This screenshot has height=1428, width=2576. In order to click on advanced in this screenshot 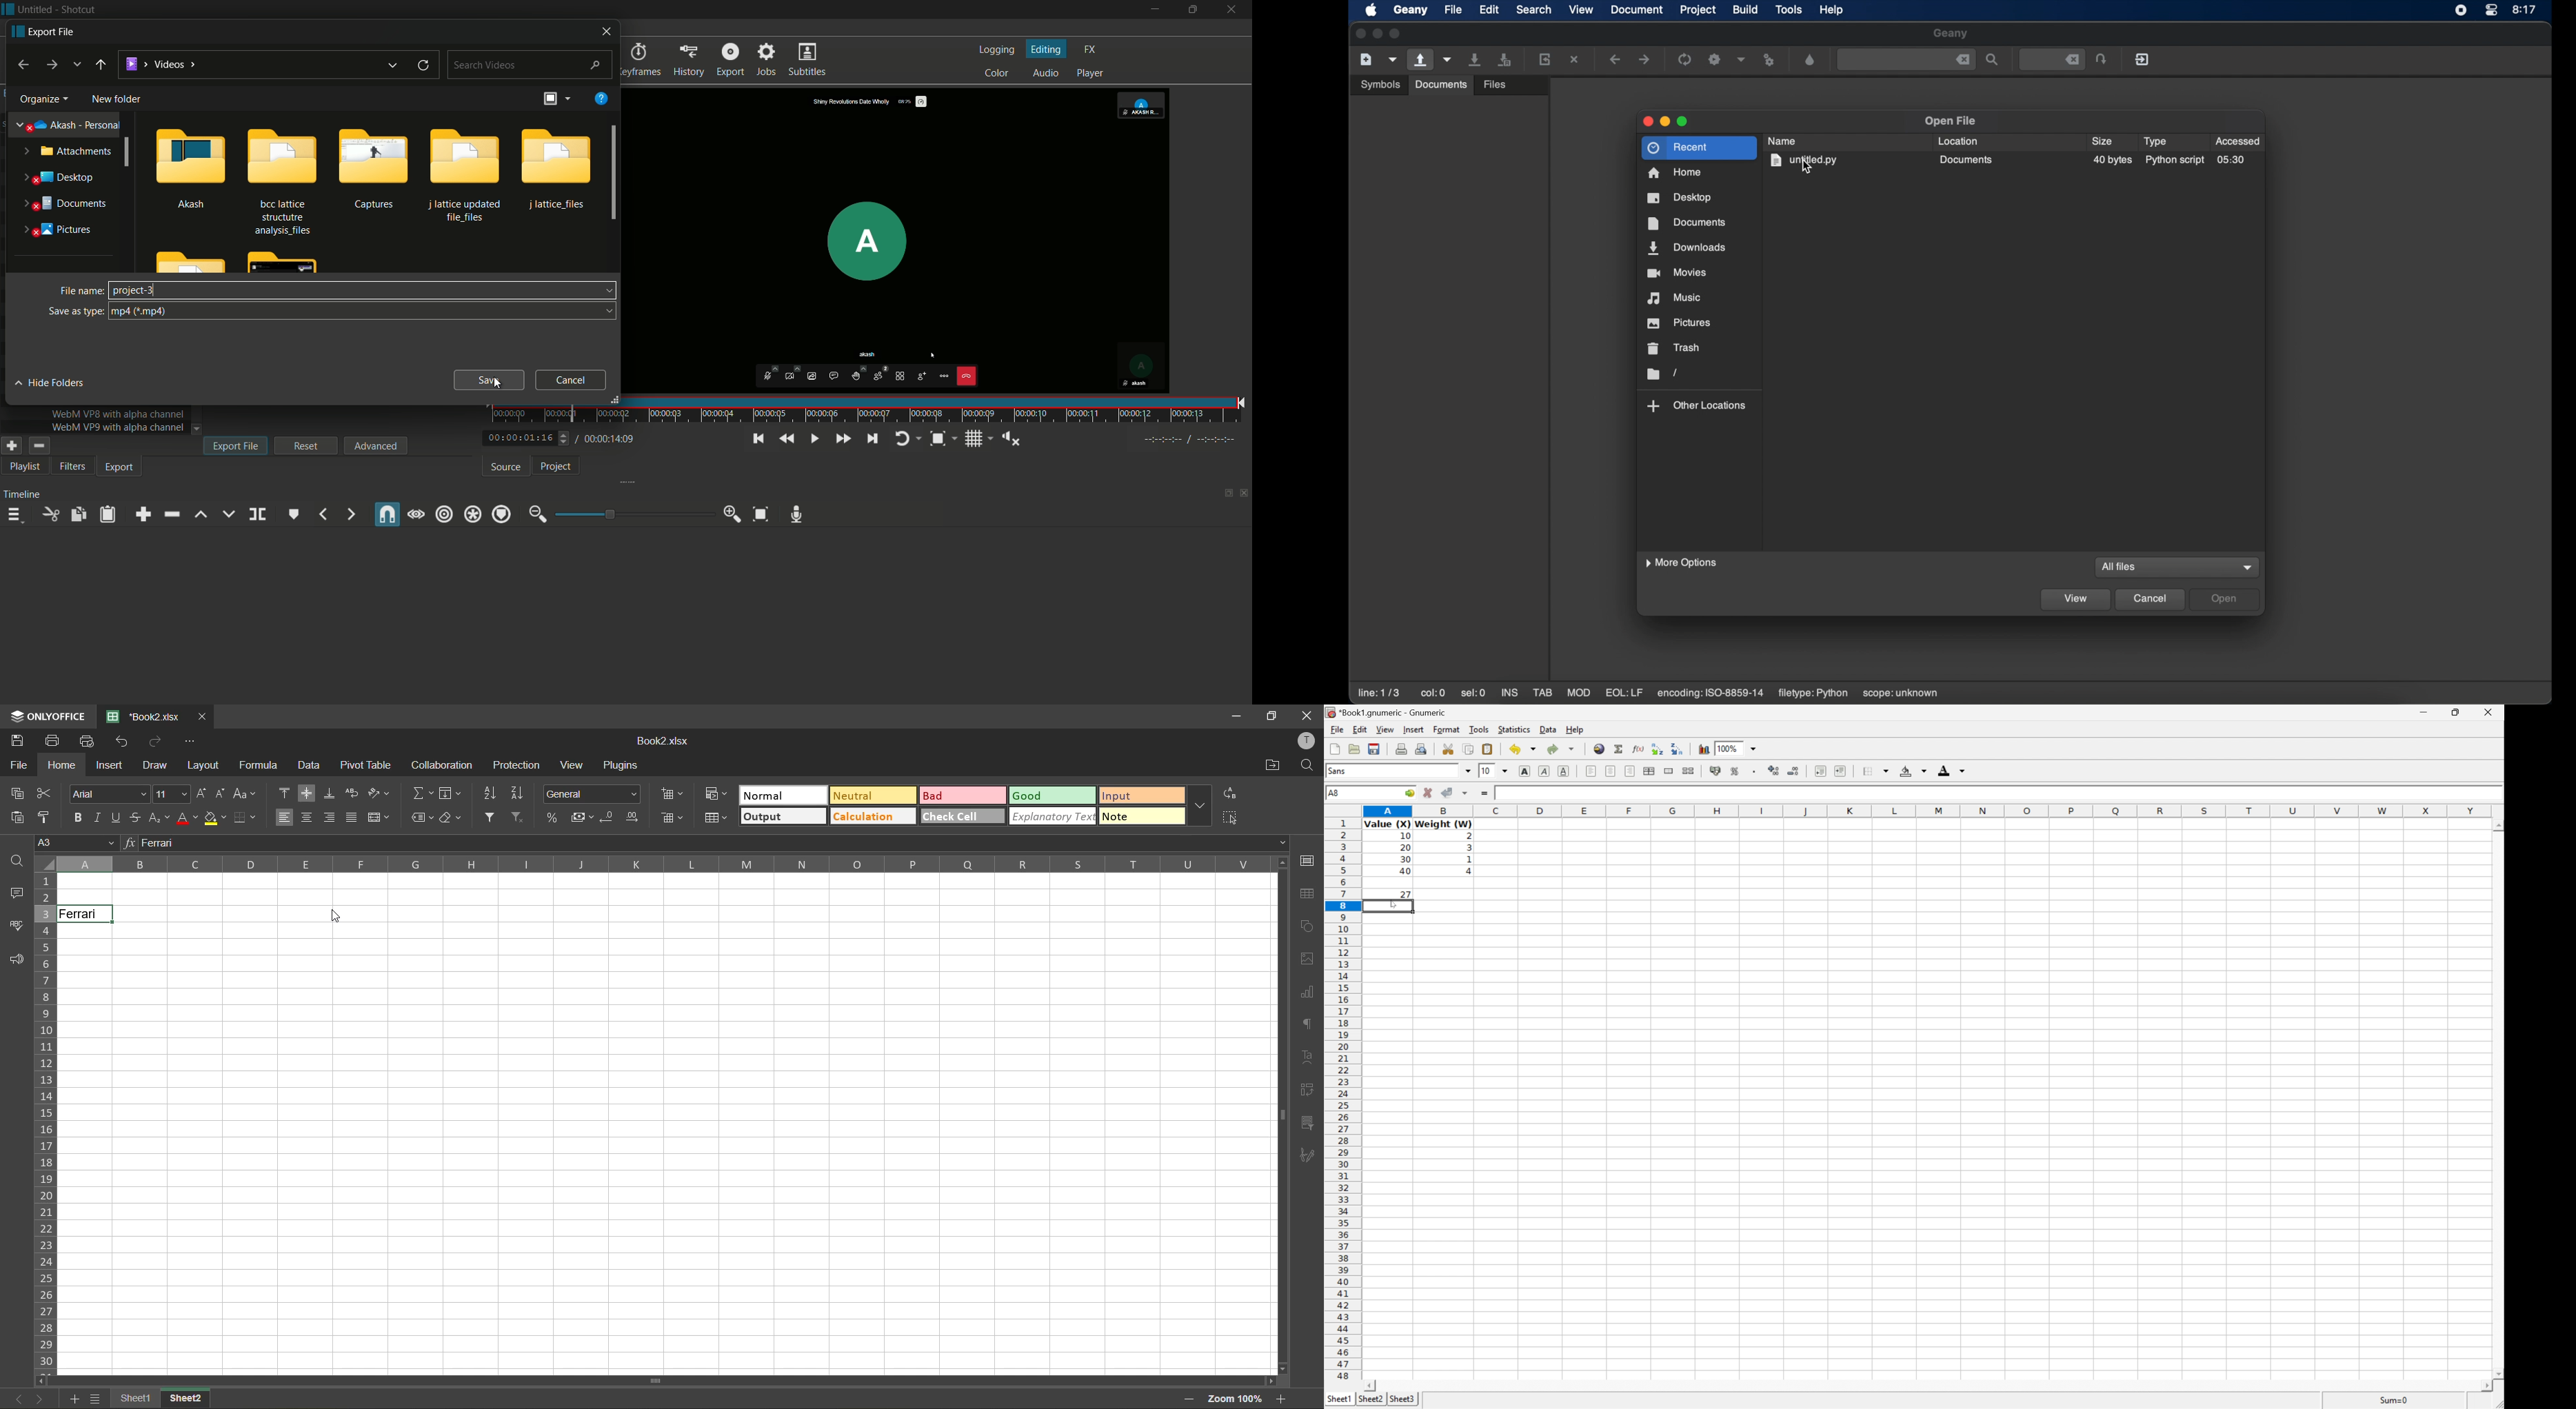, I will do `click(377, 445)`.